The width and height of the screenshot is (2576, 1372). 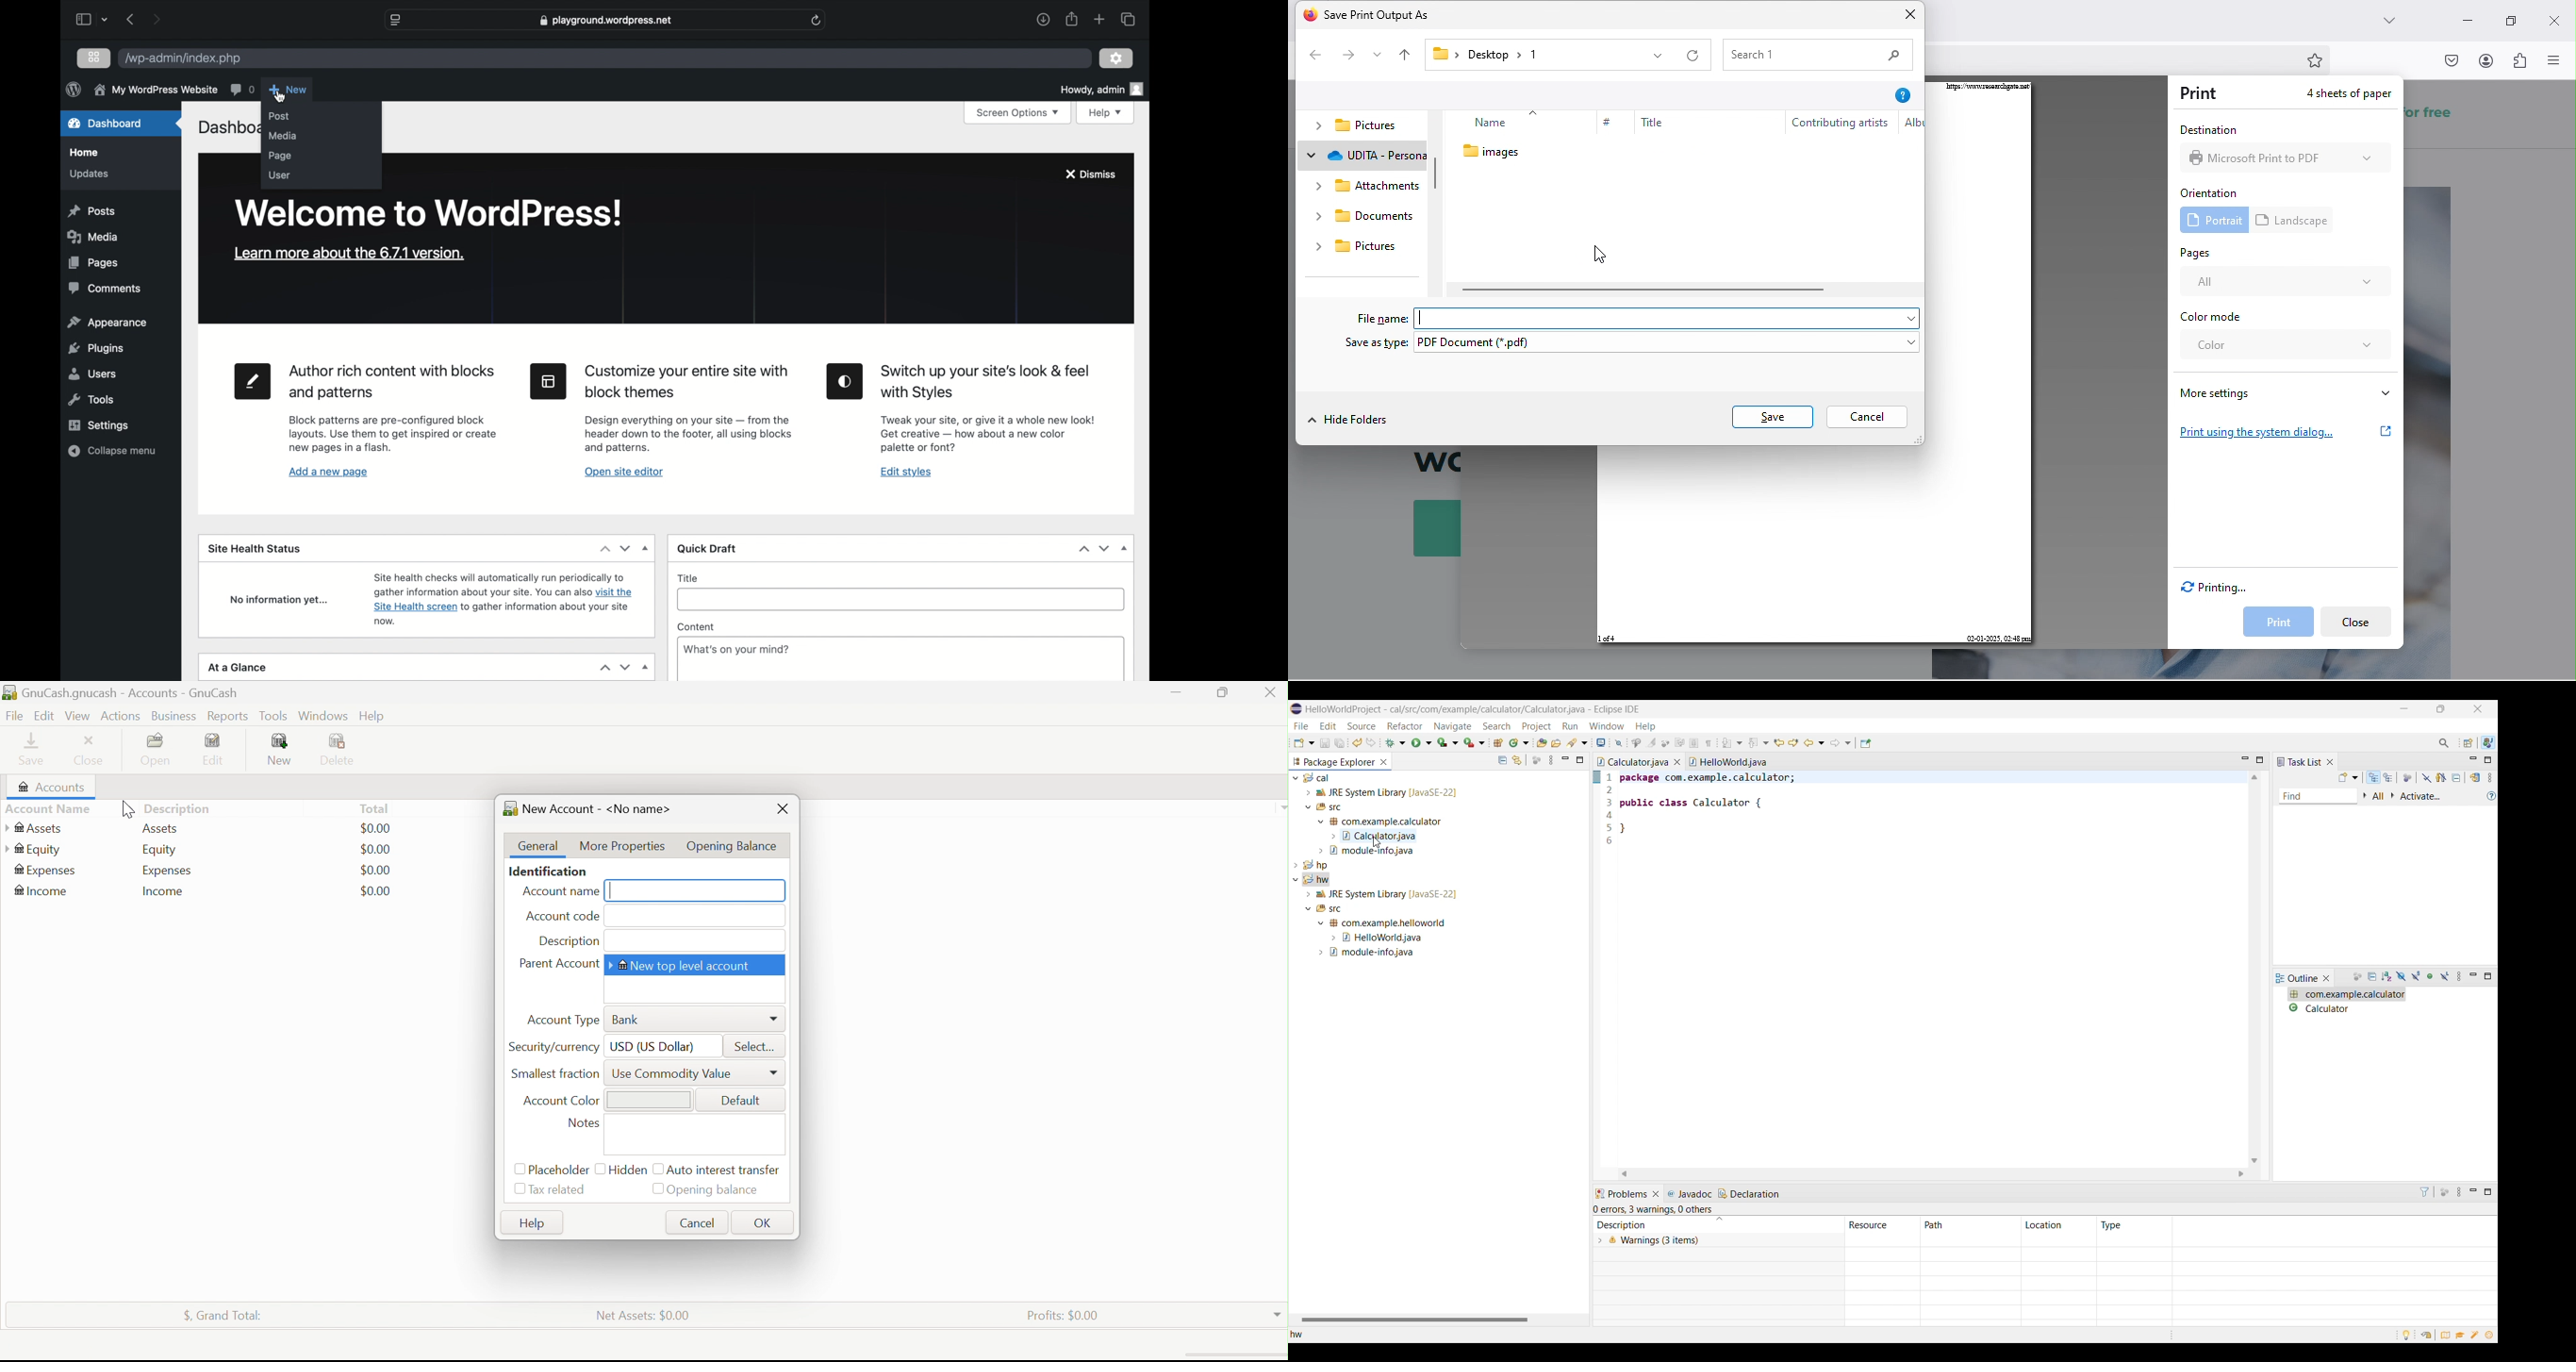 What do you see at coordinates (2450, 60) in the screenshot?
I see `pocket` at bounding box center [2450, 60].